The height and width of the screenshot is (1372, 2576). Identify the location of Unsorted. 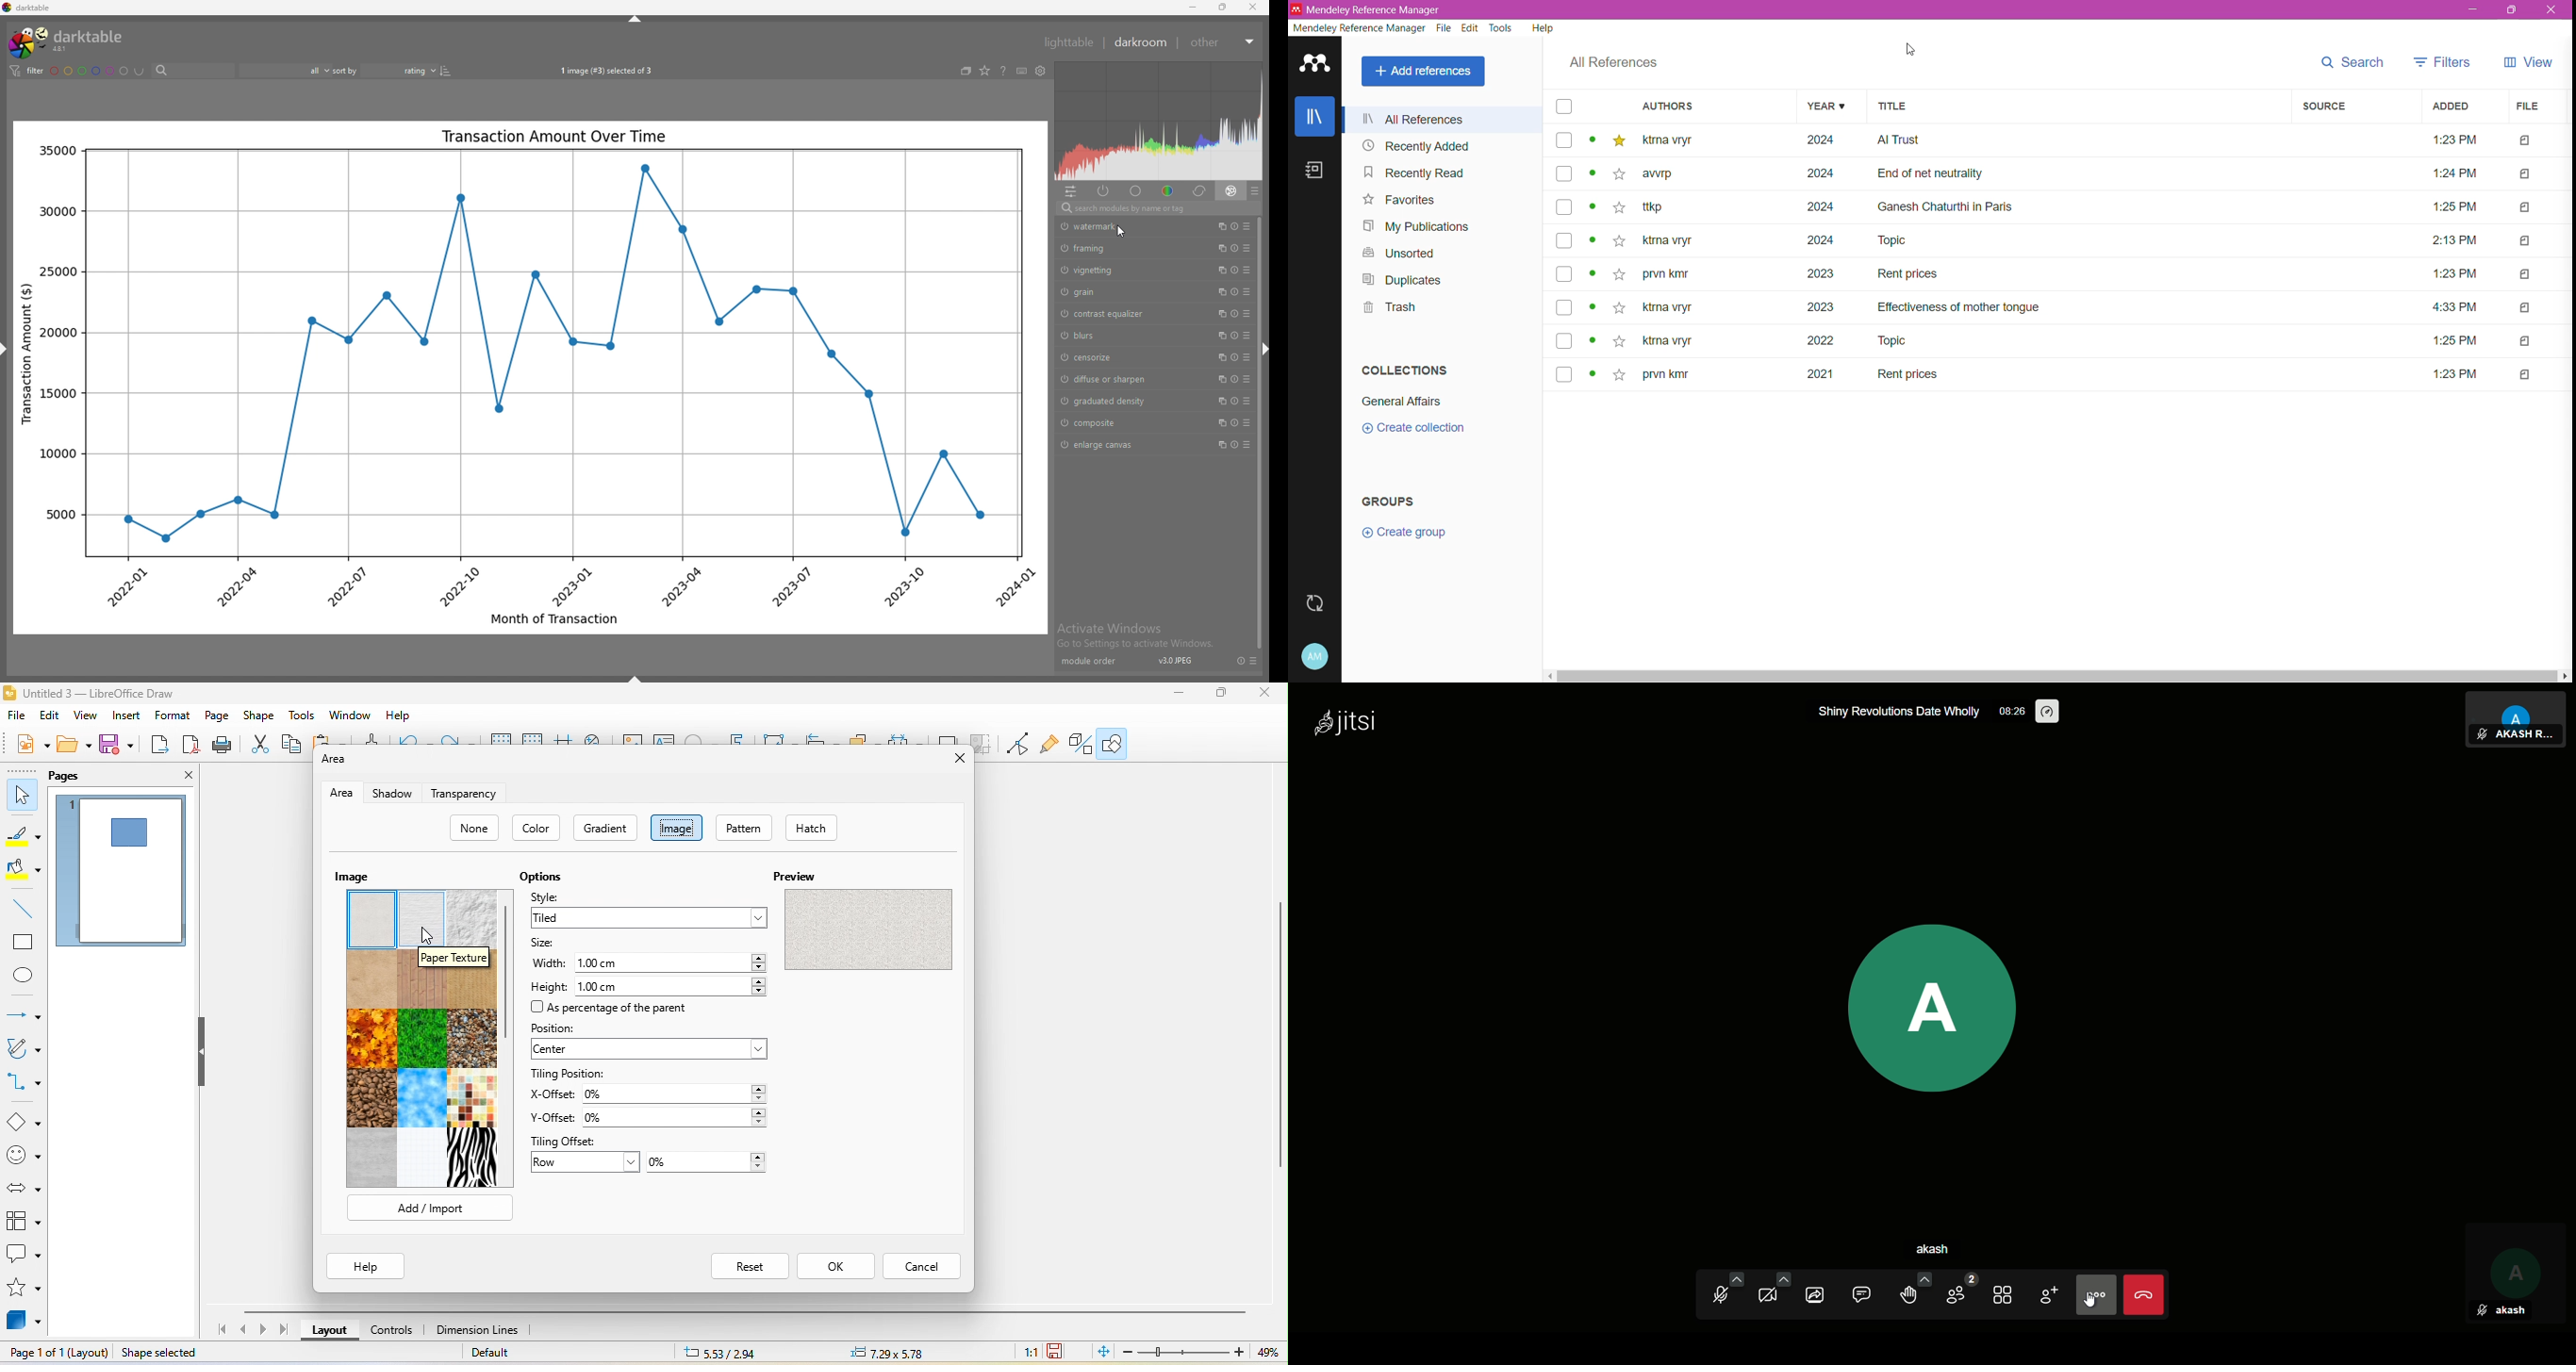
(1401, 254).